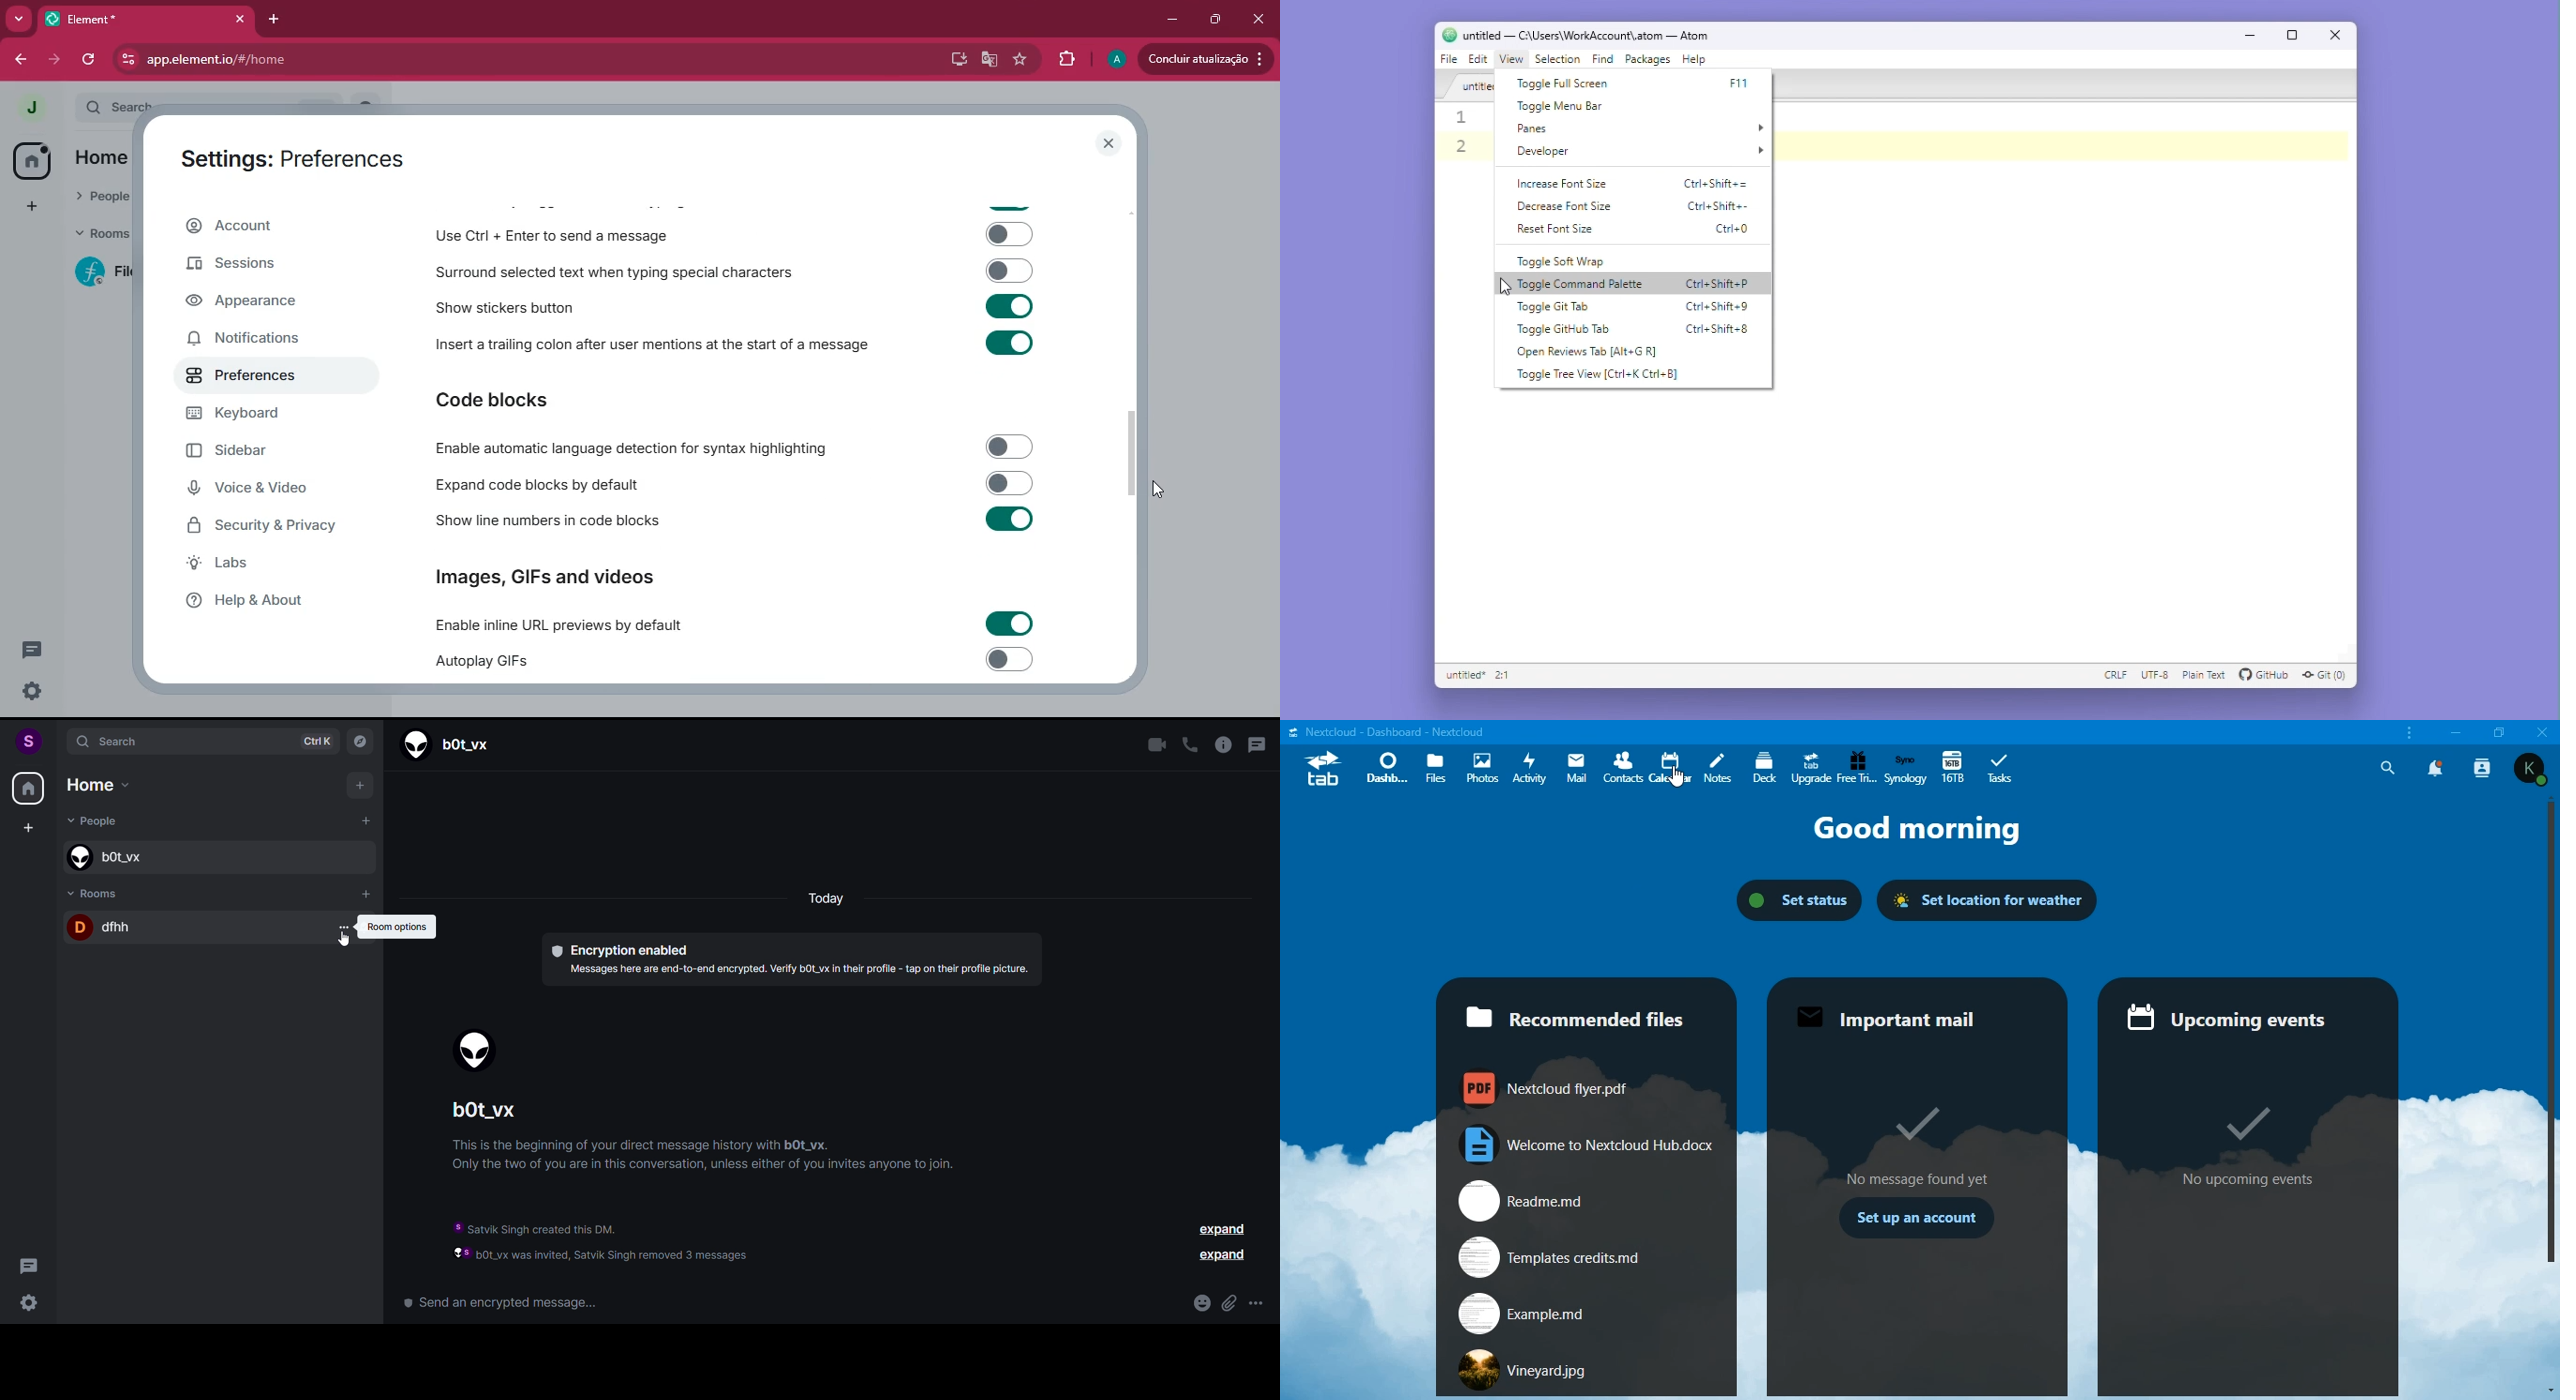  I want to click on = Upcoming events, so click(2234, 1020).